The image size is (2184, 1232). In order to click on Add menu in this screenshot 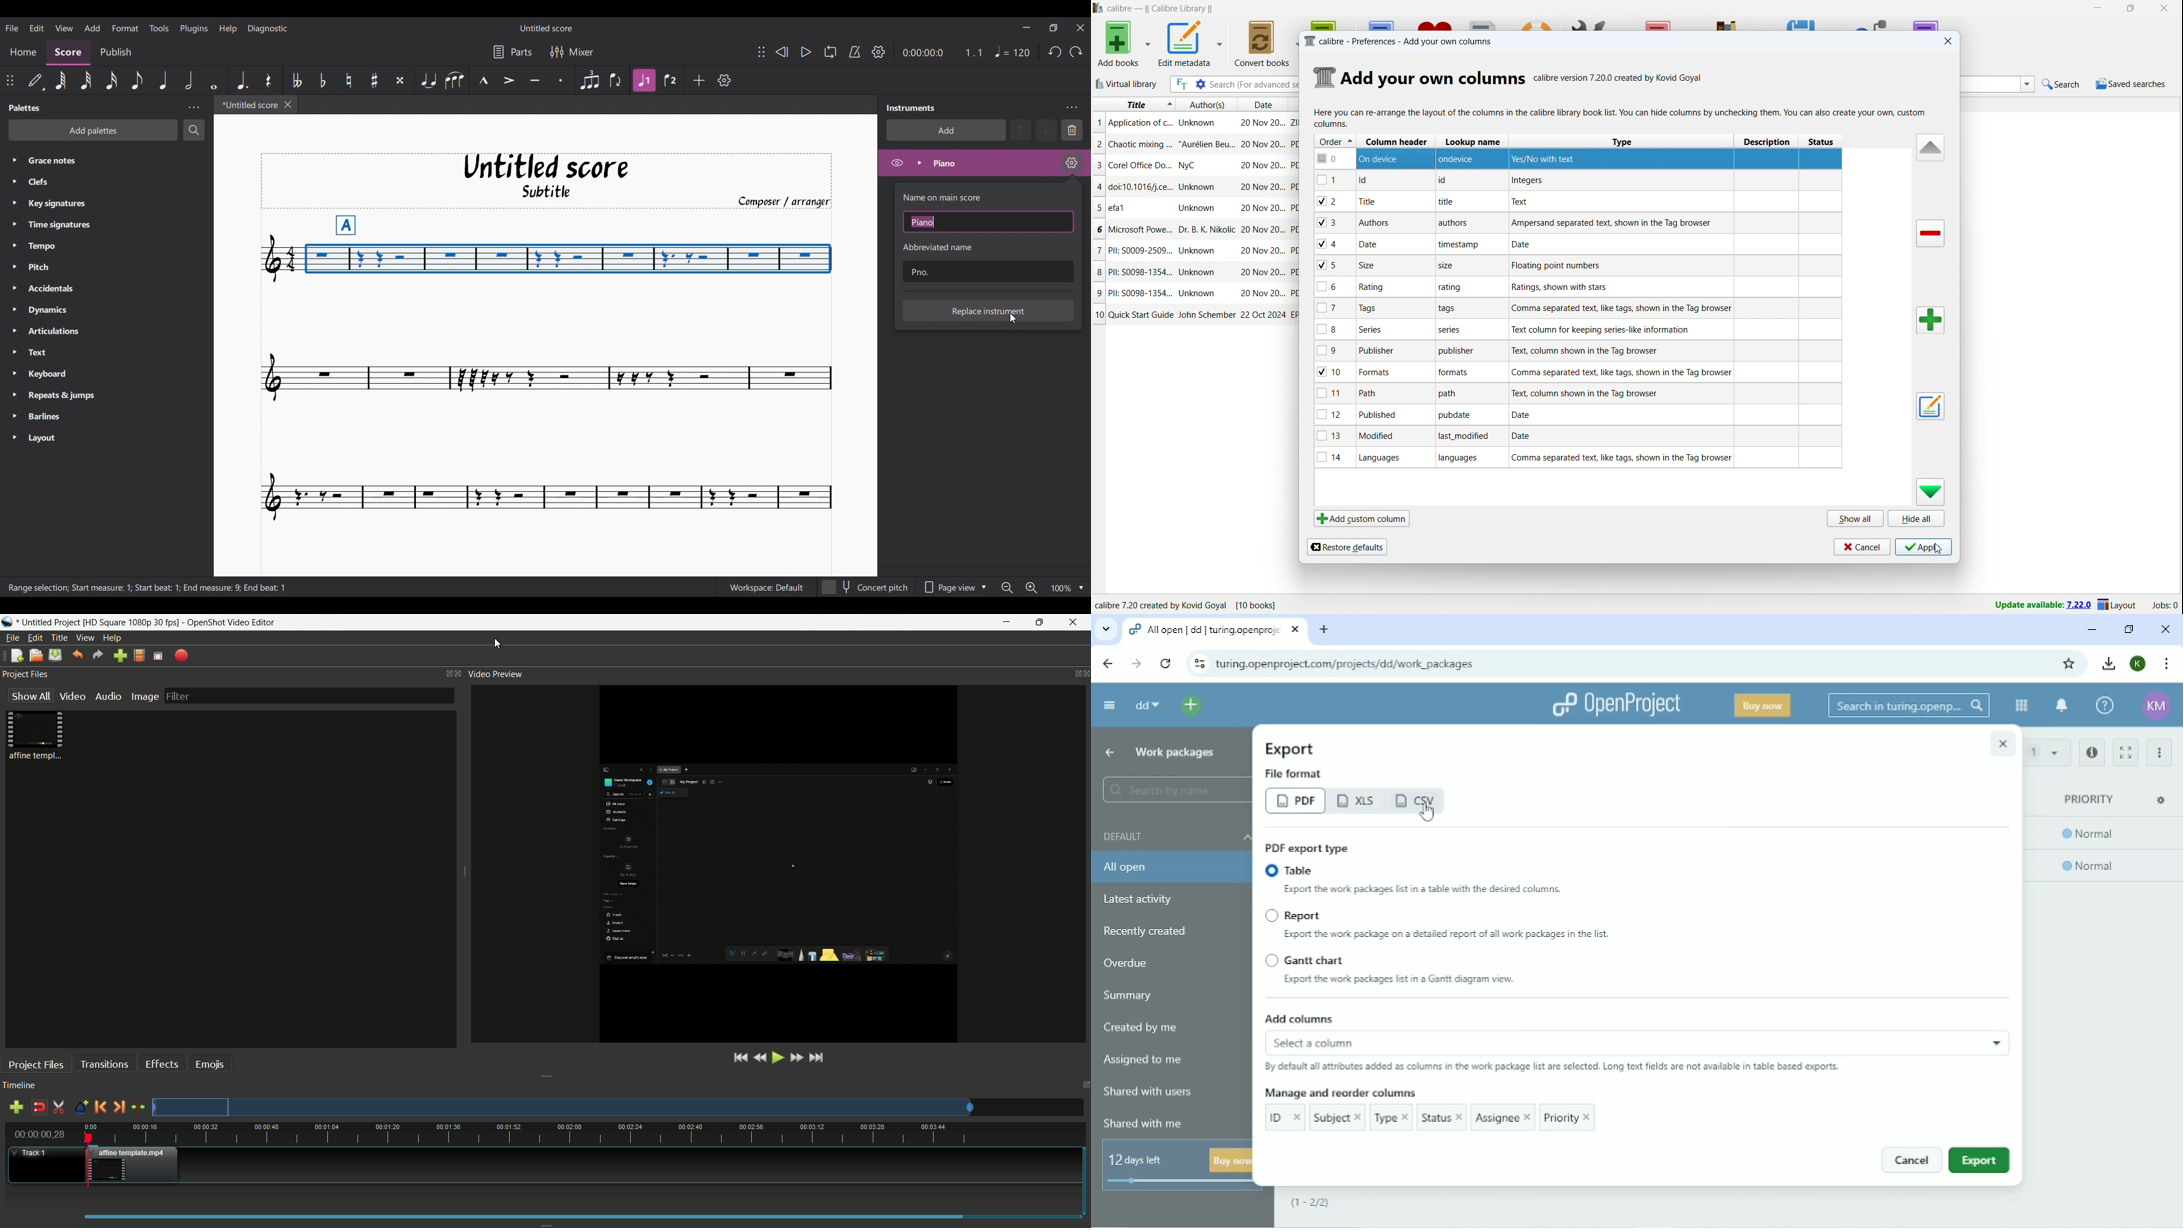, I will do `click(92, 28)`.